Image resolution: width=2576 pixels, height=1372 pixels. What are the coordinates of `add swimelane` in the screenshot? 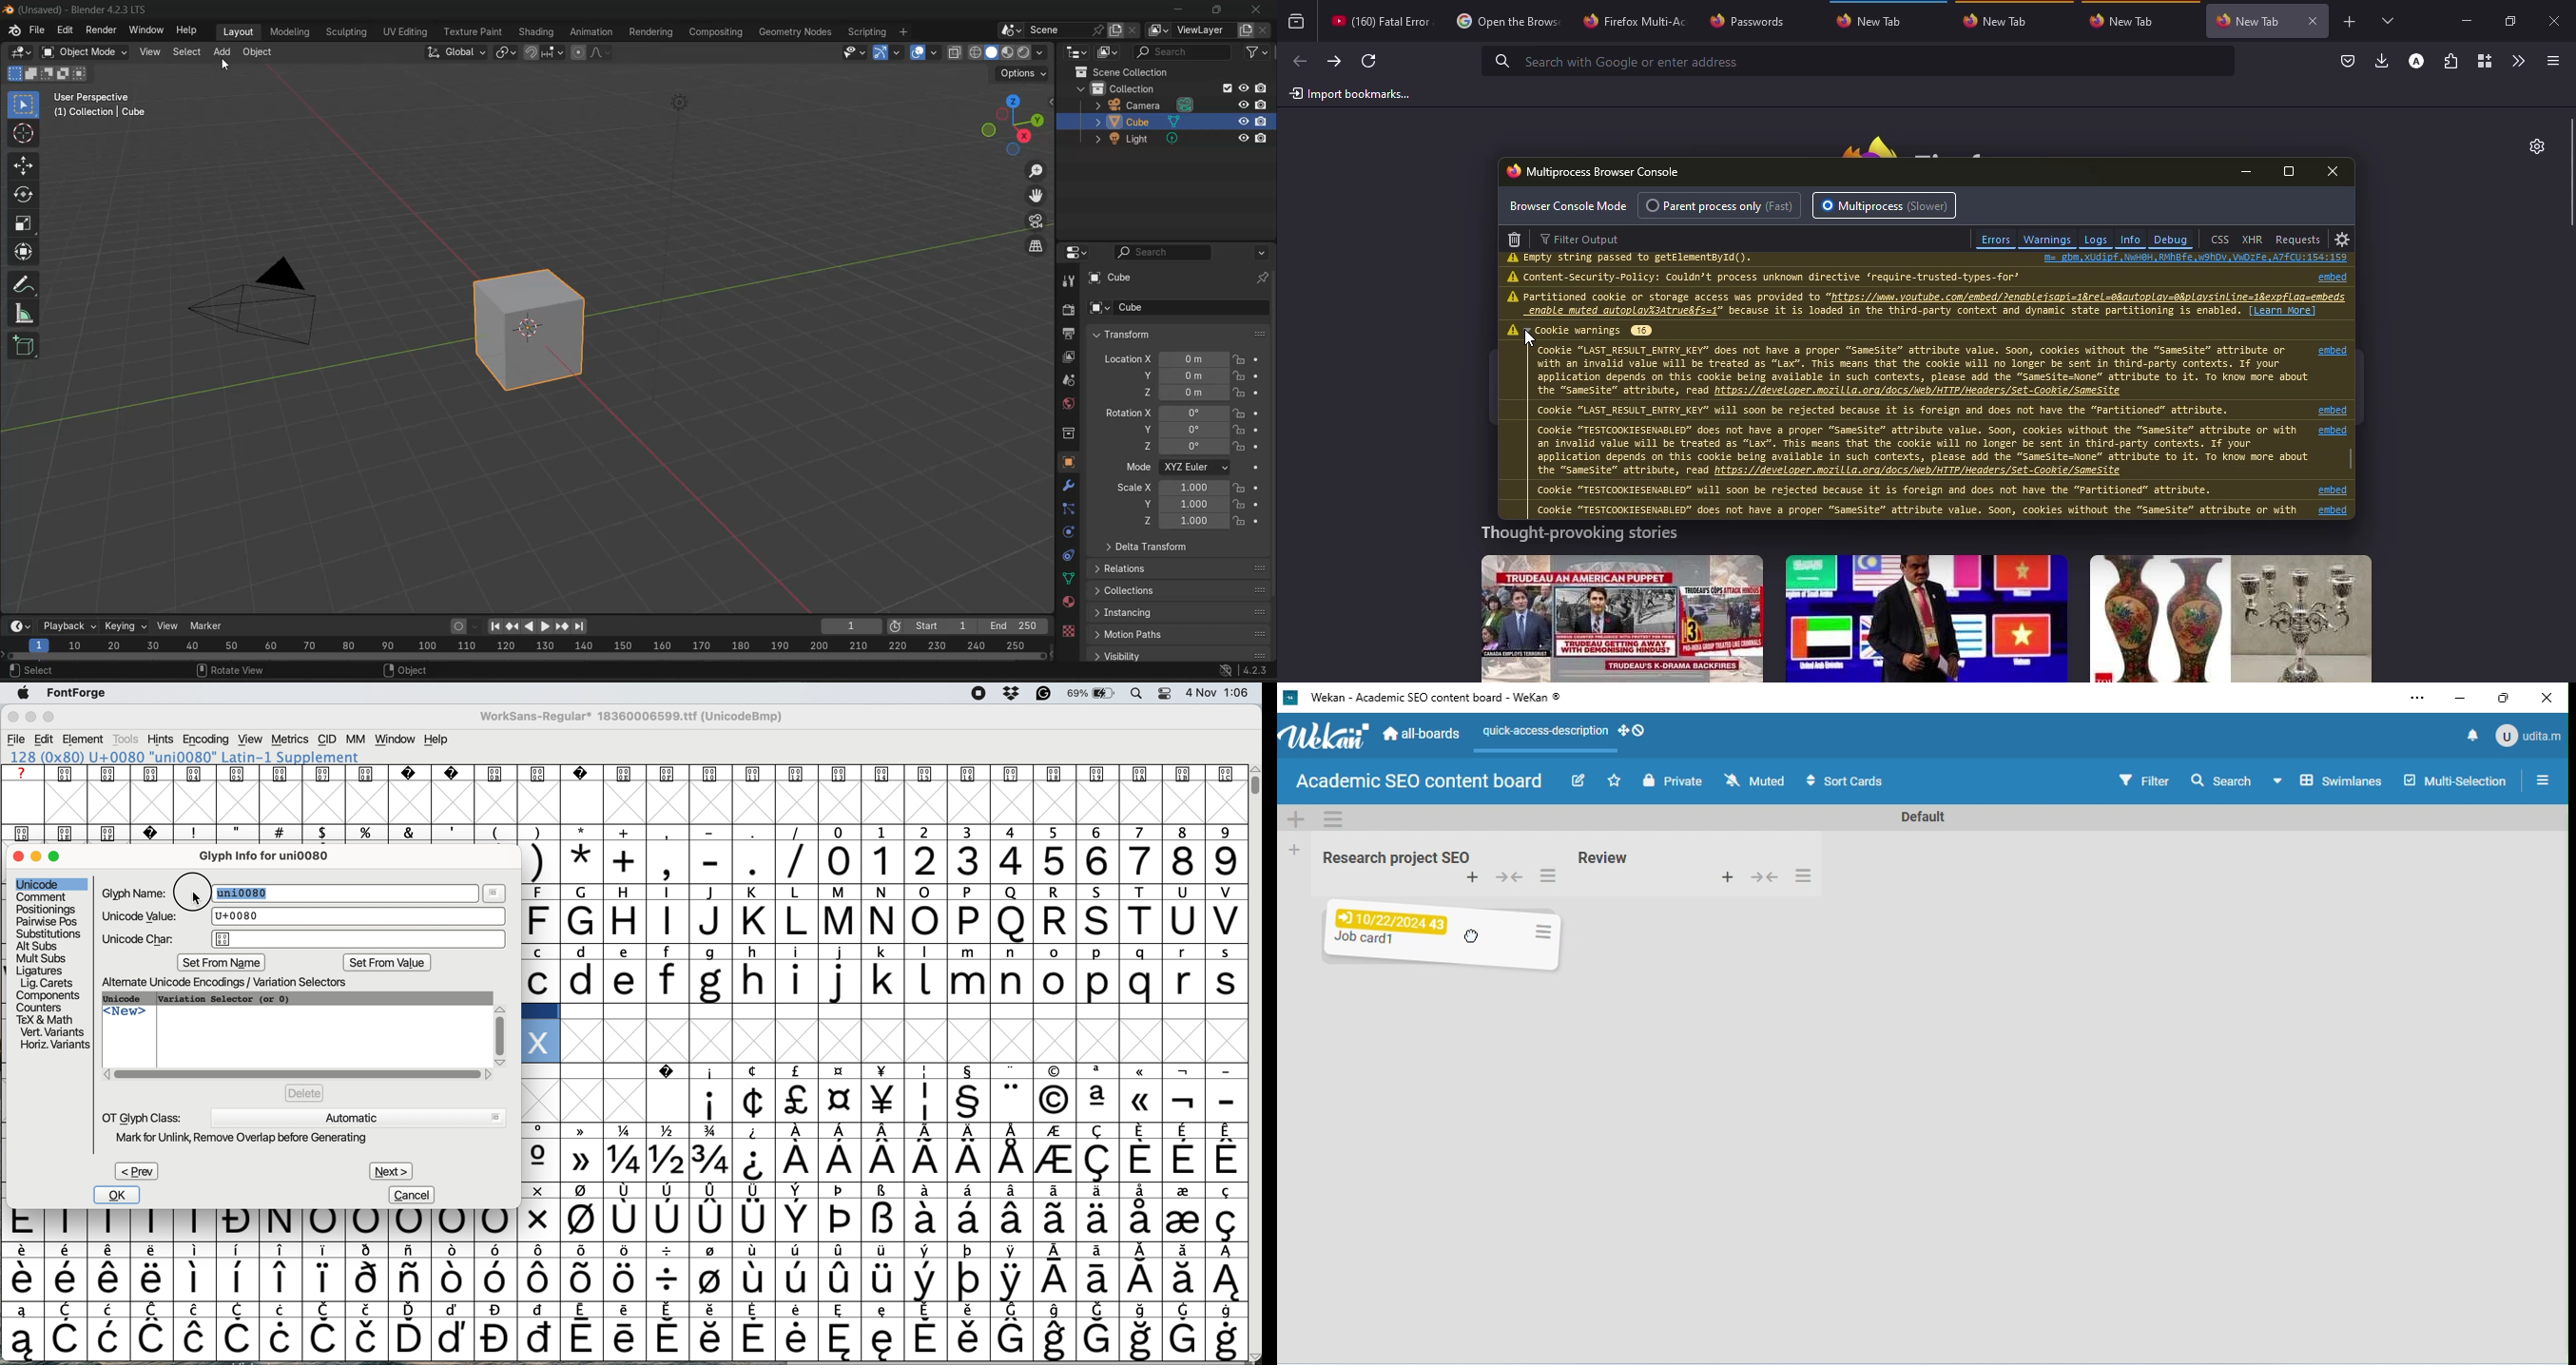 It's located at (1296, 819).